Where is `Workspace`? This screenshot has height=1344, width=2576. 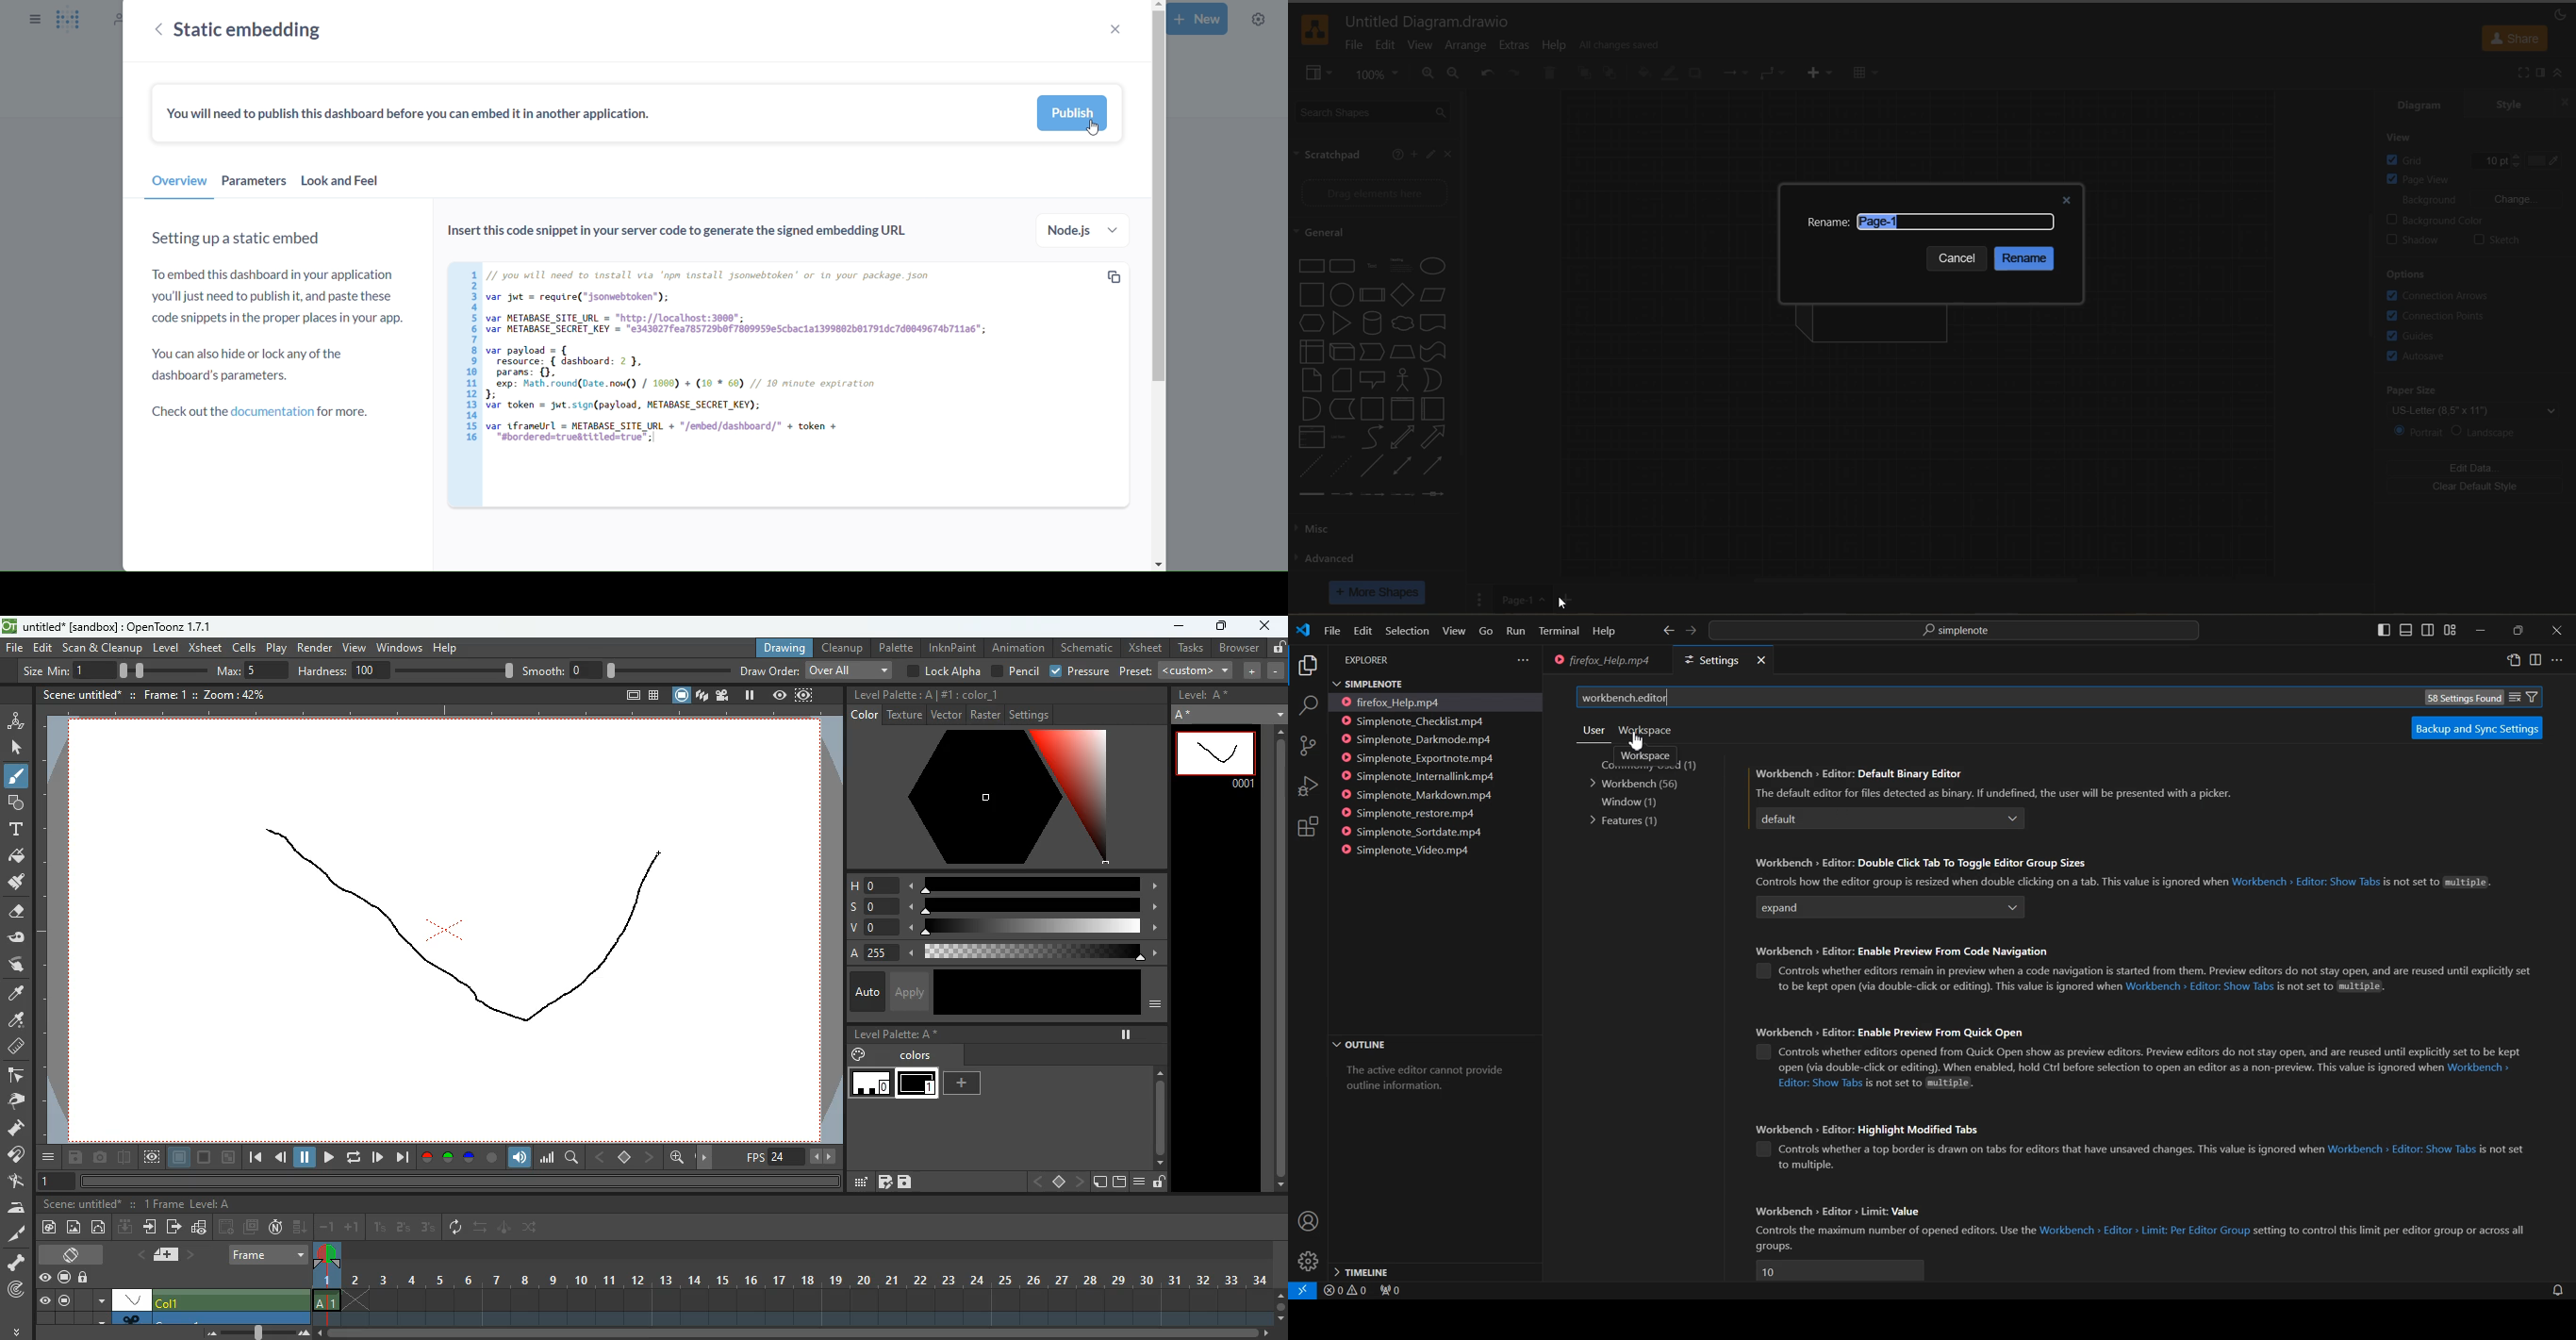
Workspace is located at coordinates (1645, 755).